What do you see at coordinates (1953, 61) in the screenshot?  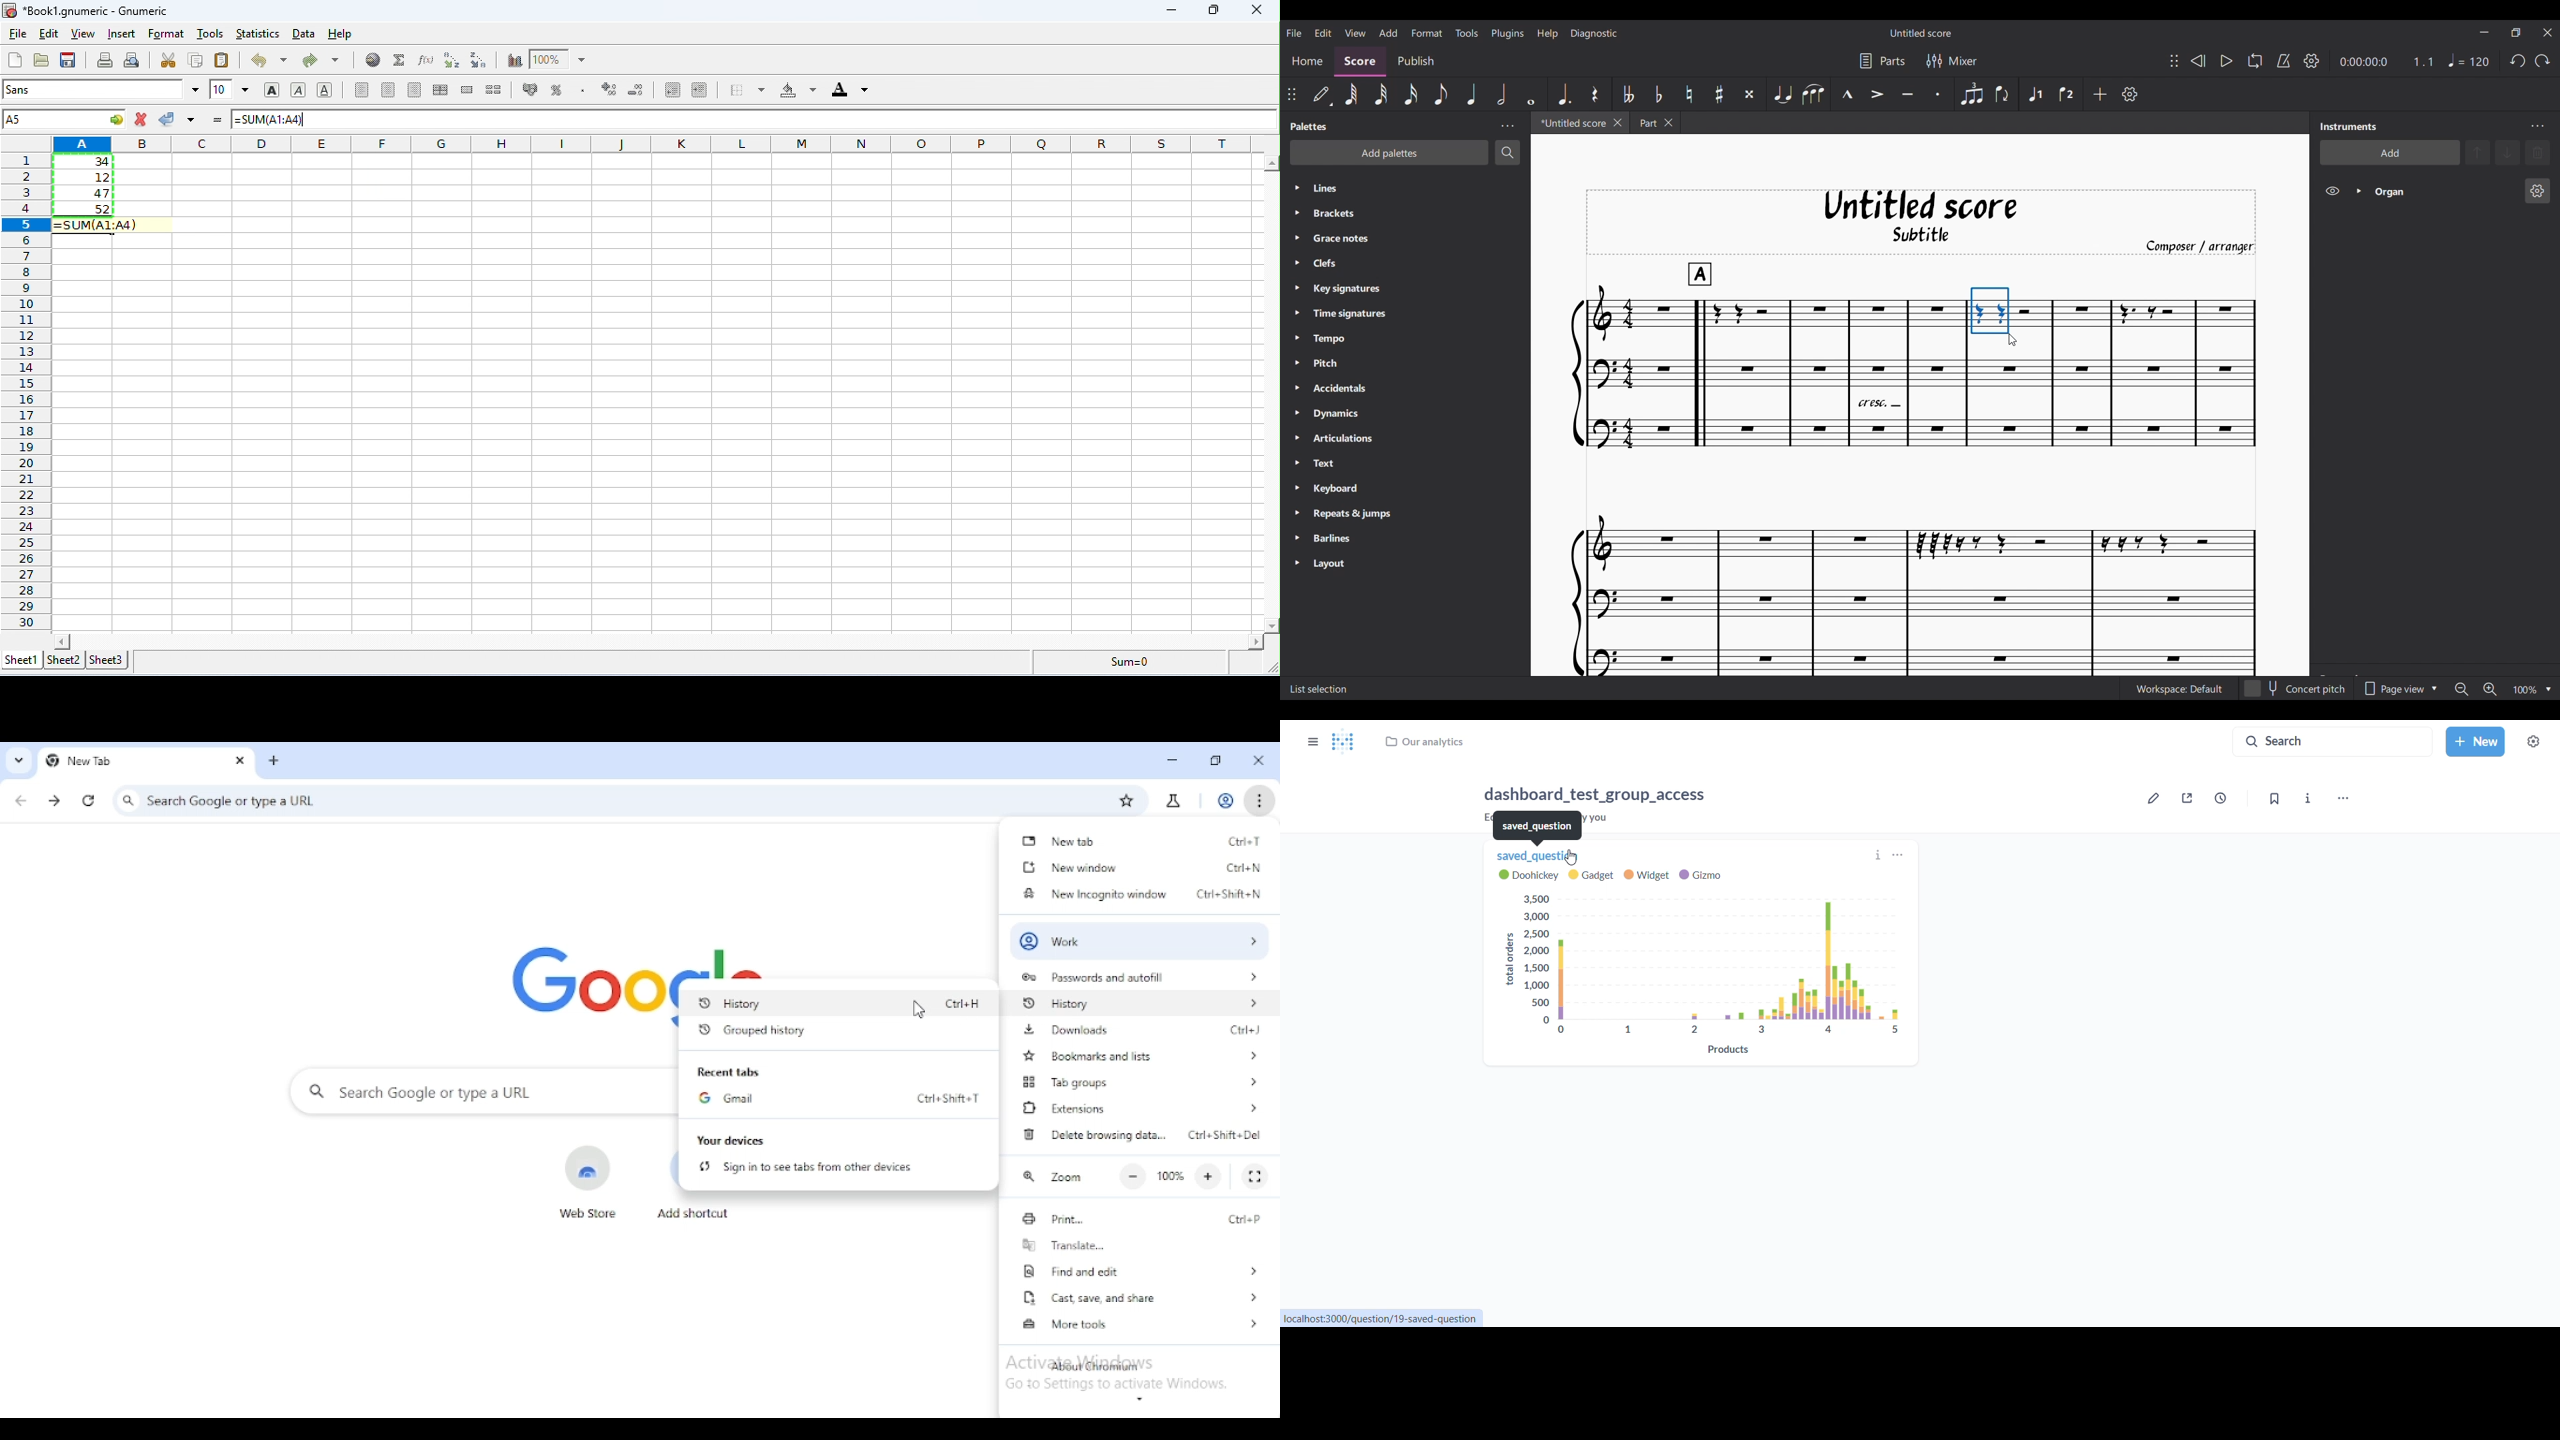 I see `Mixer settings` at bounding box center [1953, 61].